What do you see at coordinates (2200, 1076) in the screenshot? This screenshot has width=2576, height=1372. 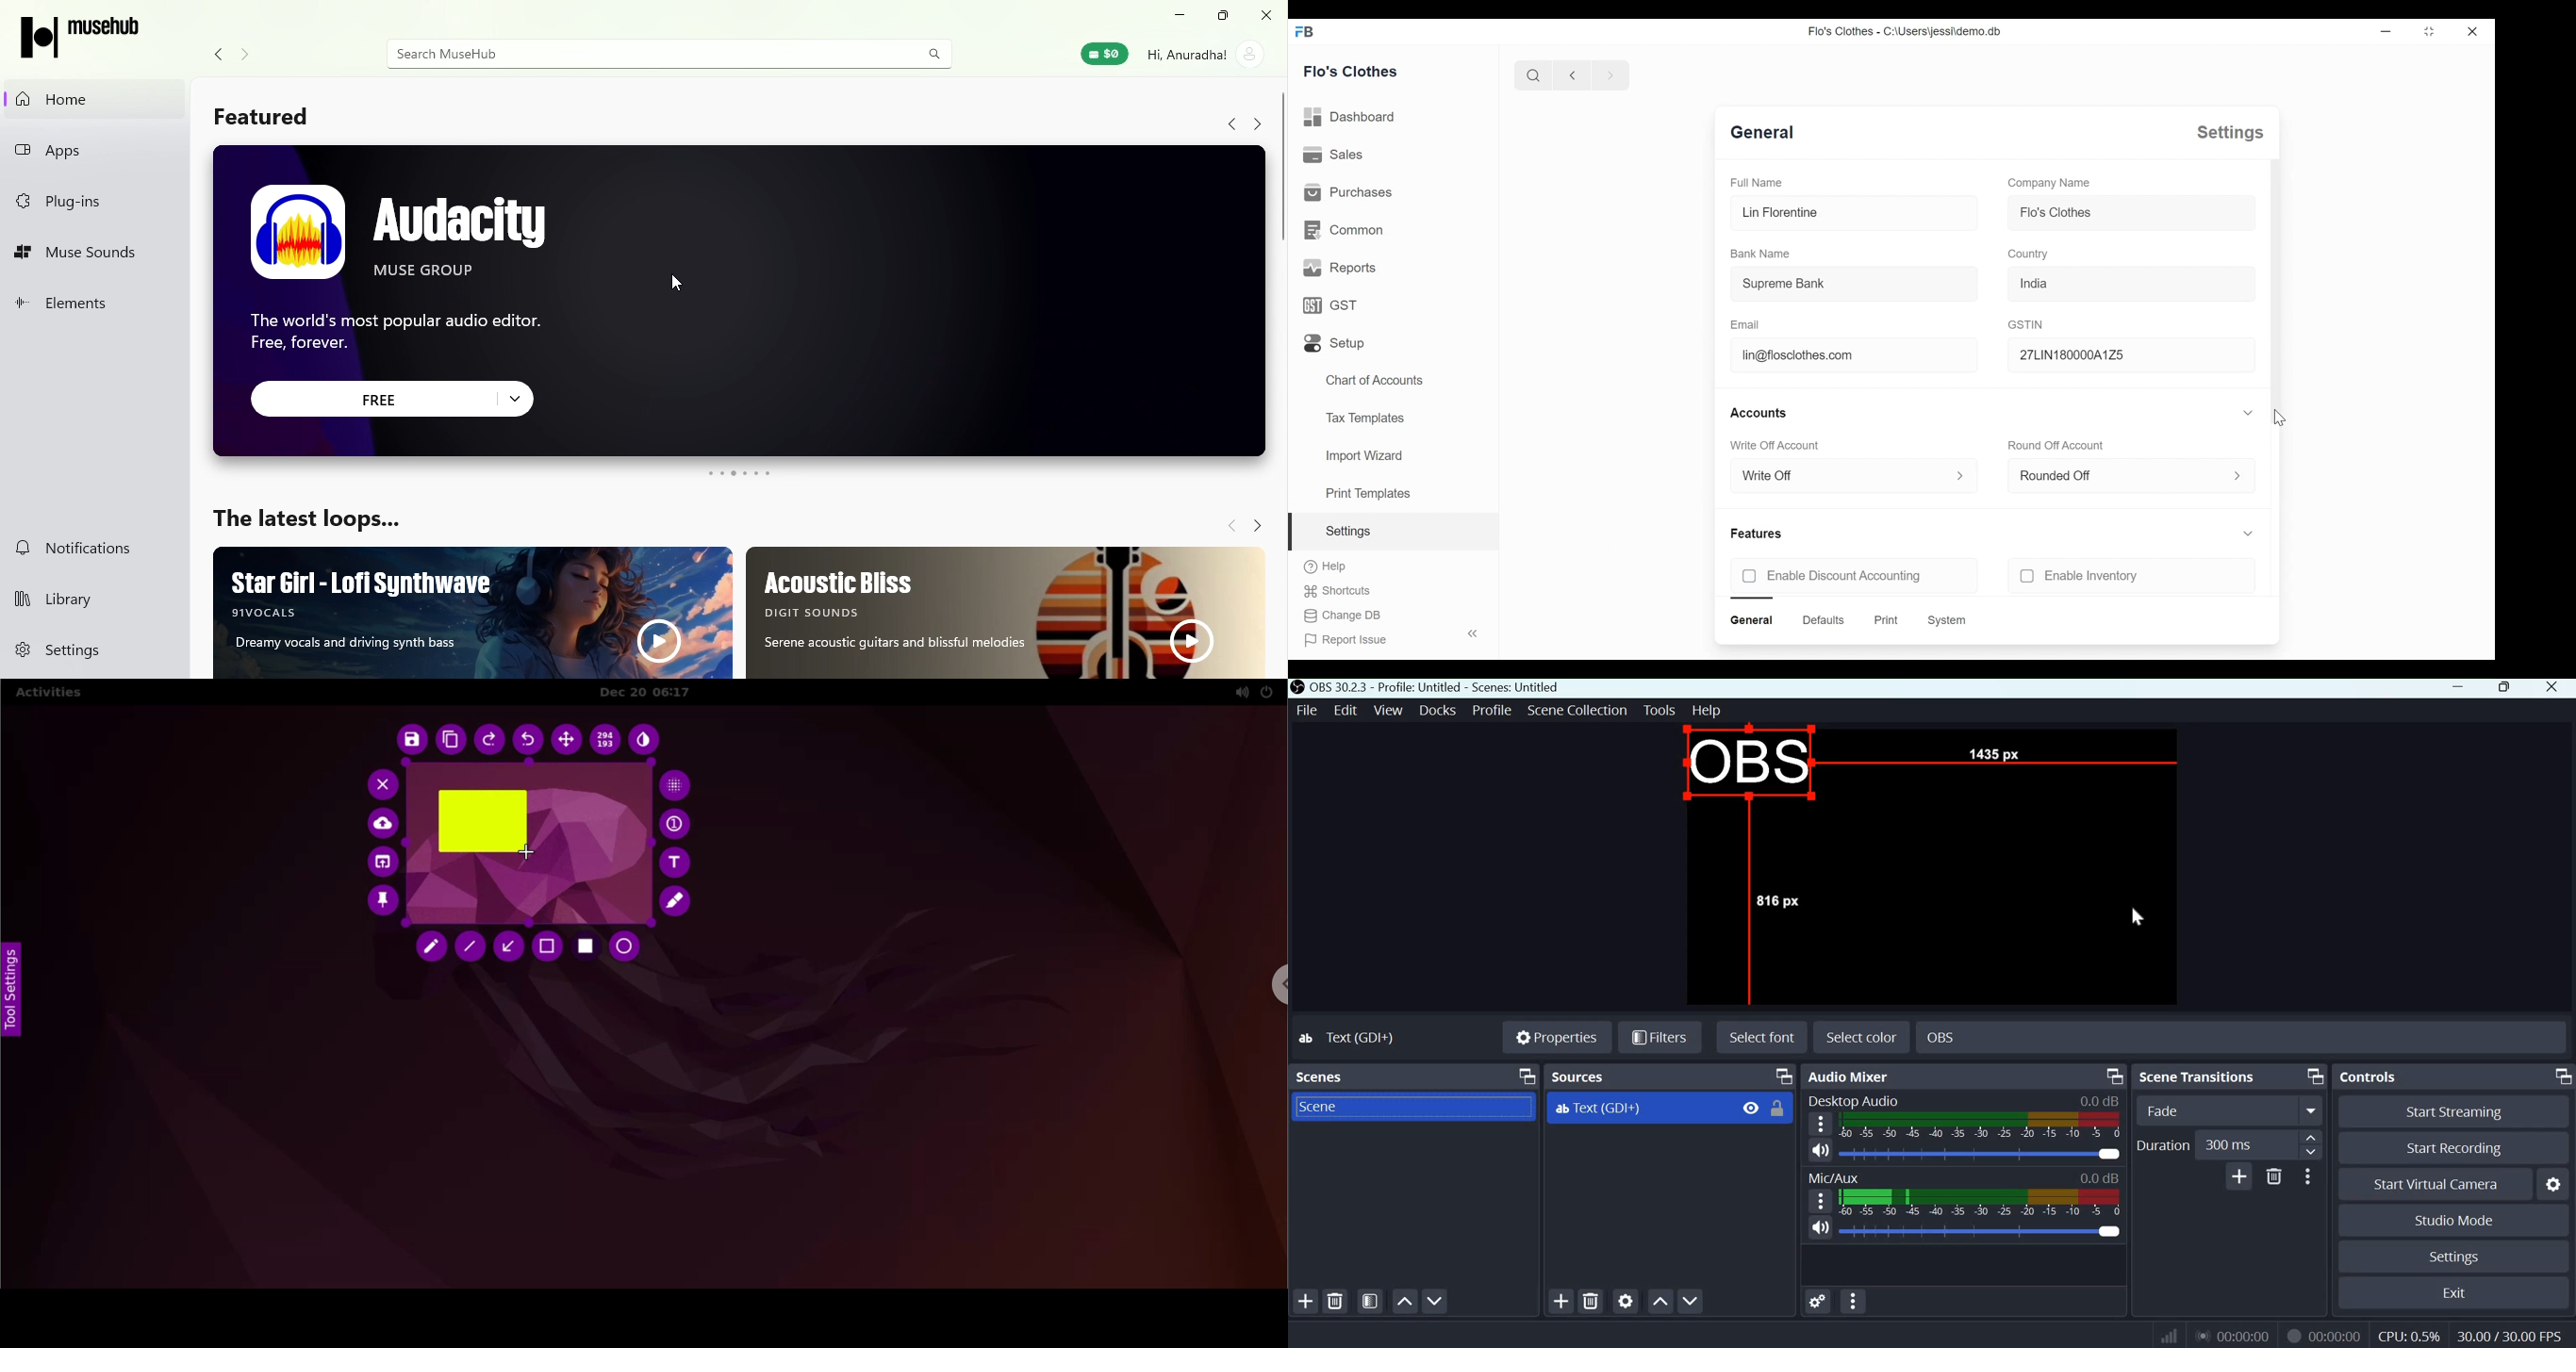 I see `Scene transitions` at bounding box center [2200, 1076].